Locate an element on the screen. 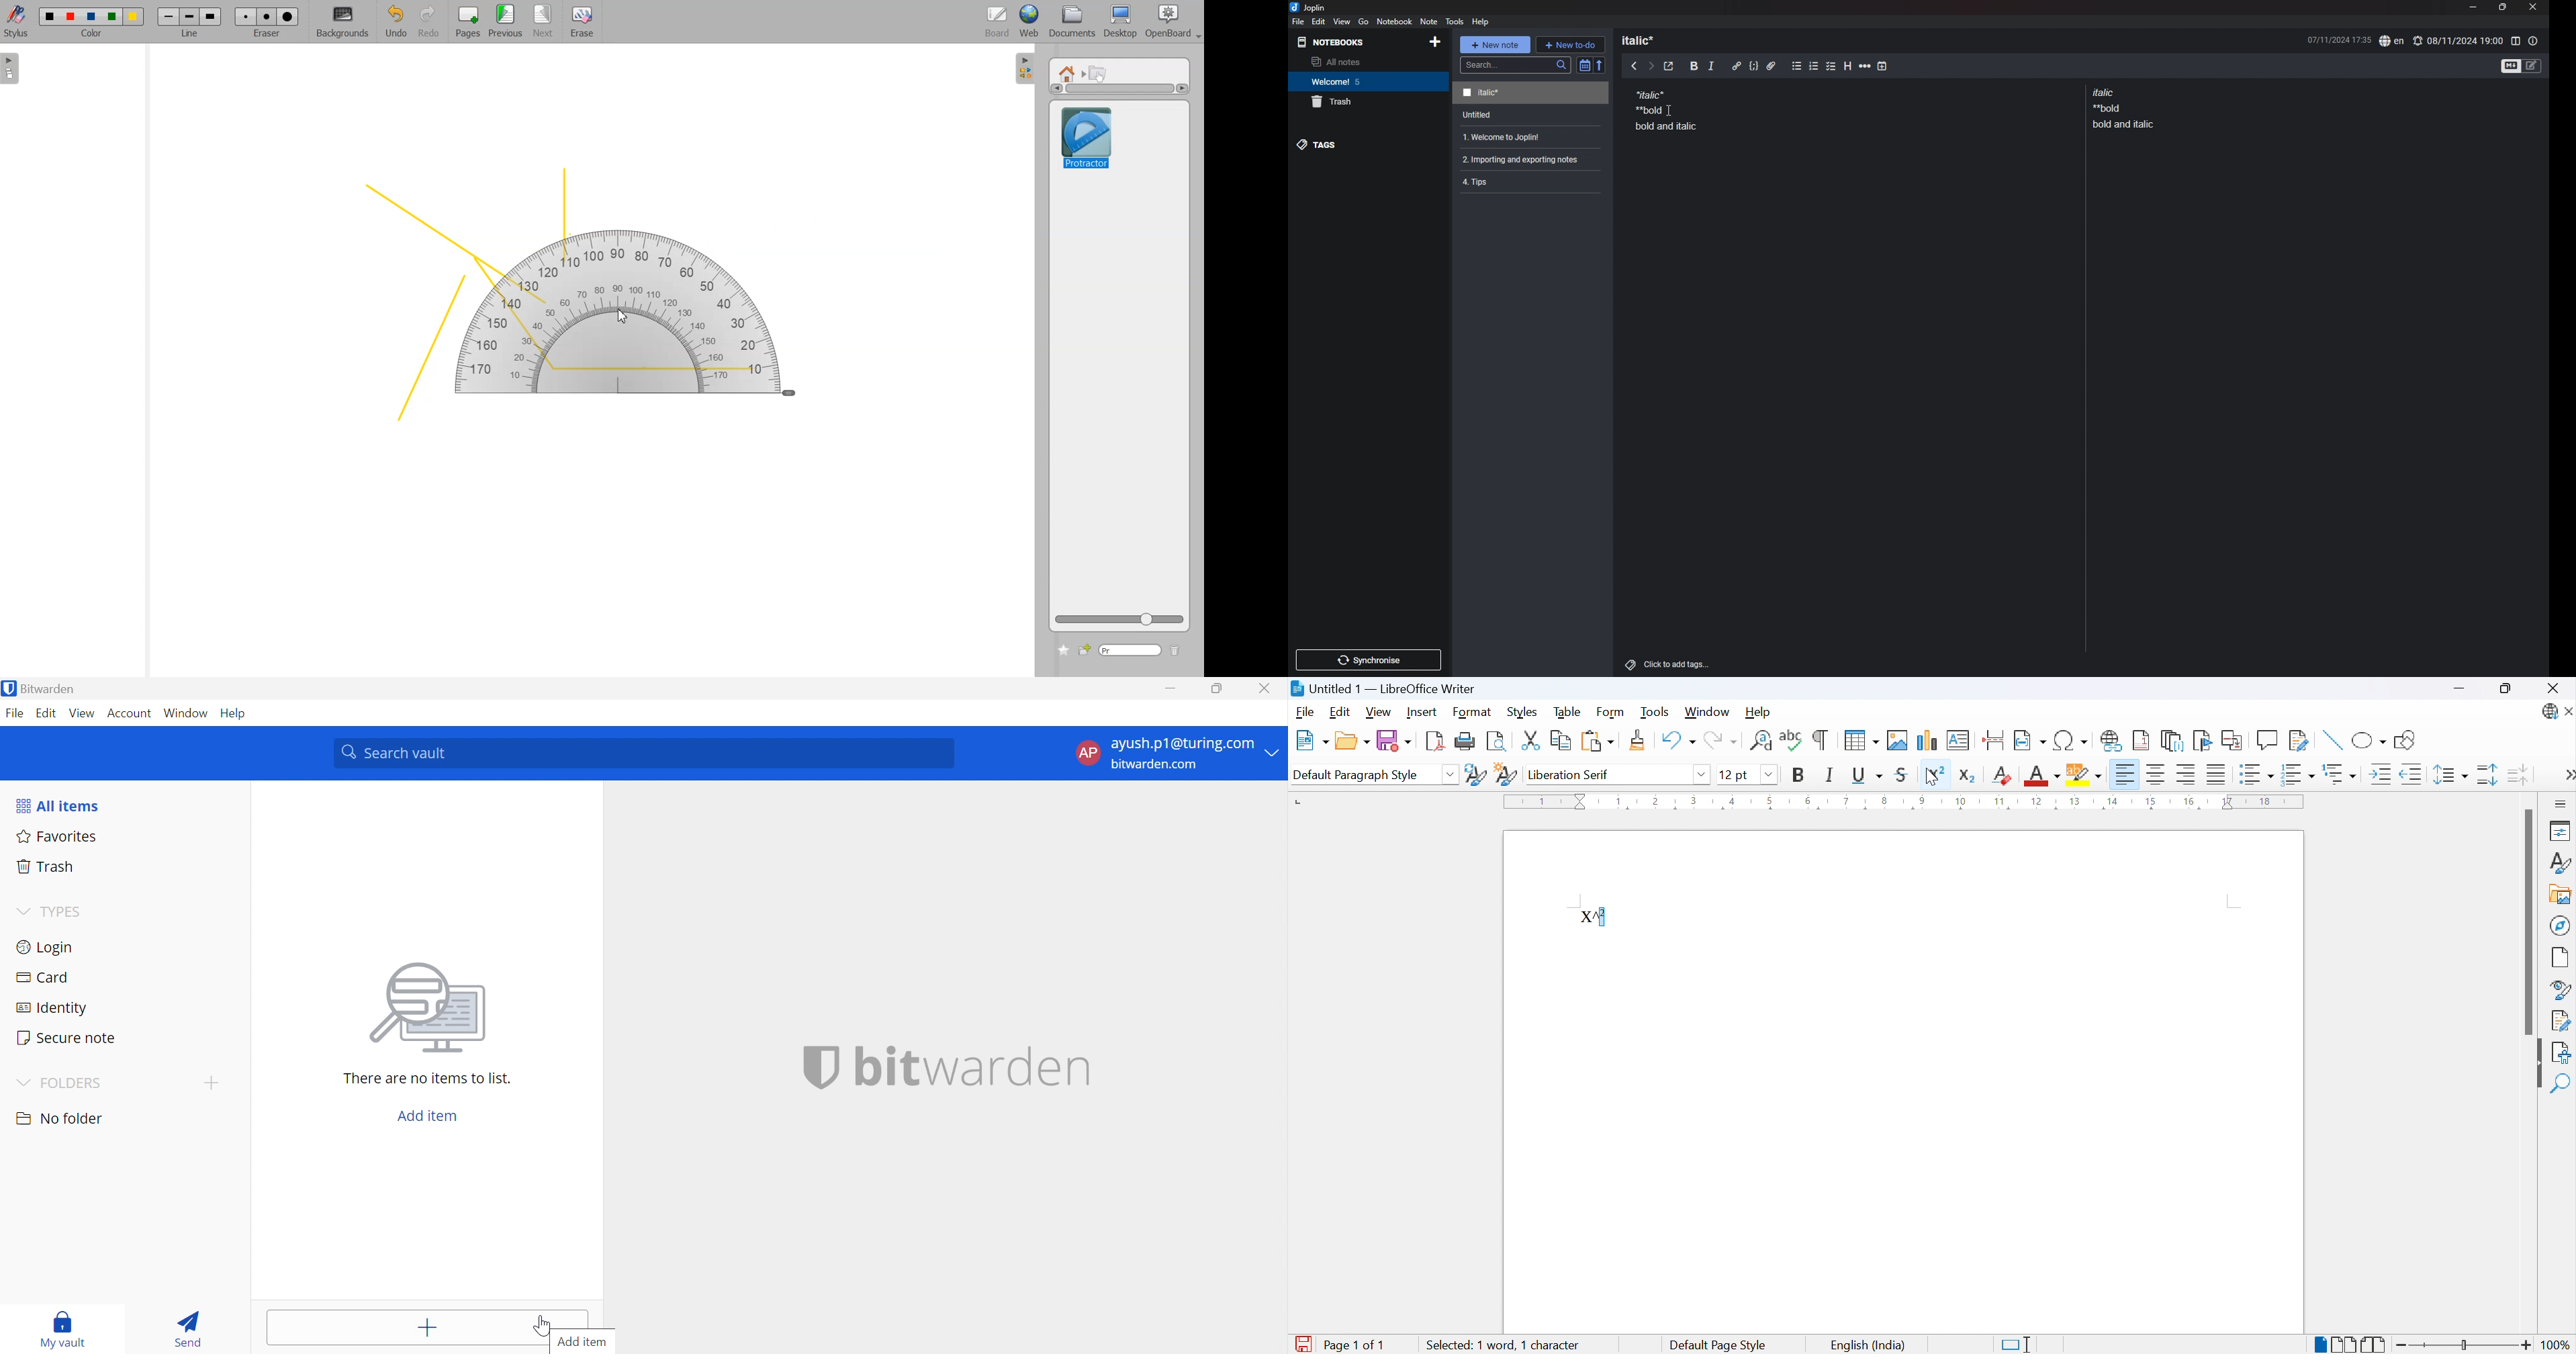  Pages is located at coordinates (467, 23).